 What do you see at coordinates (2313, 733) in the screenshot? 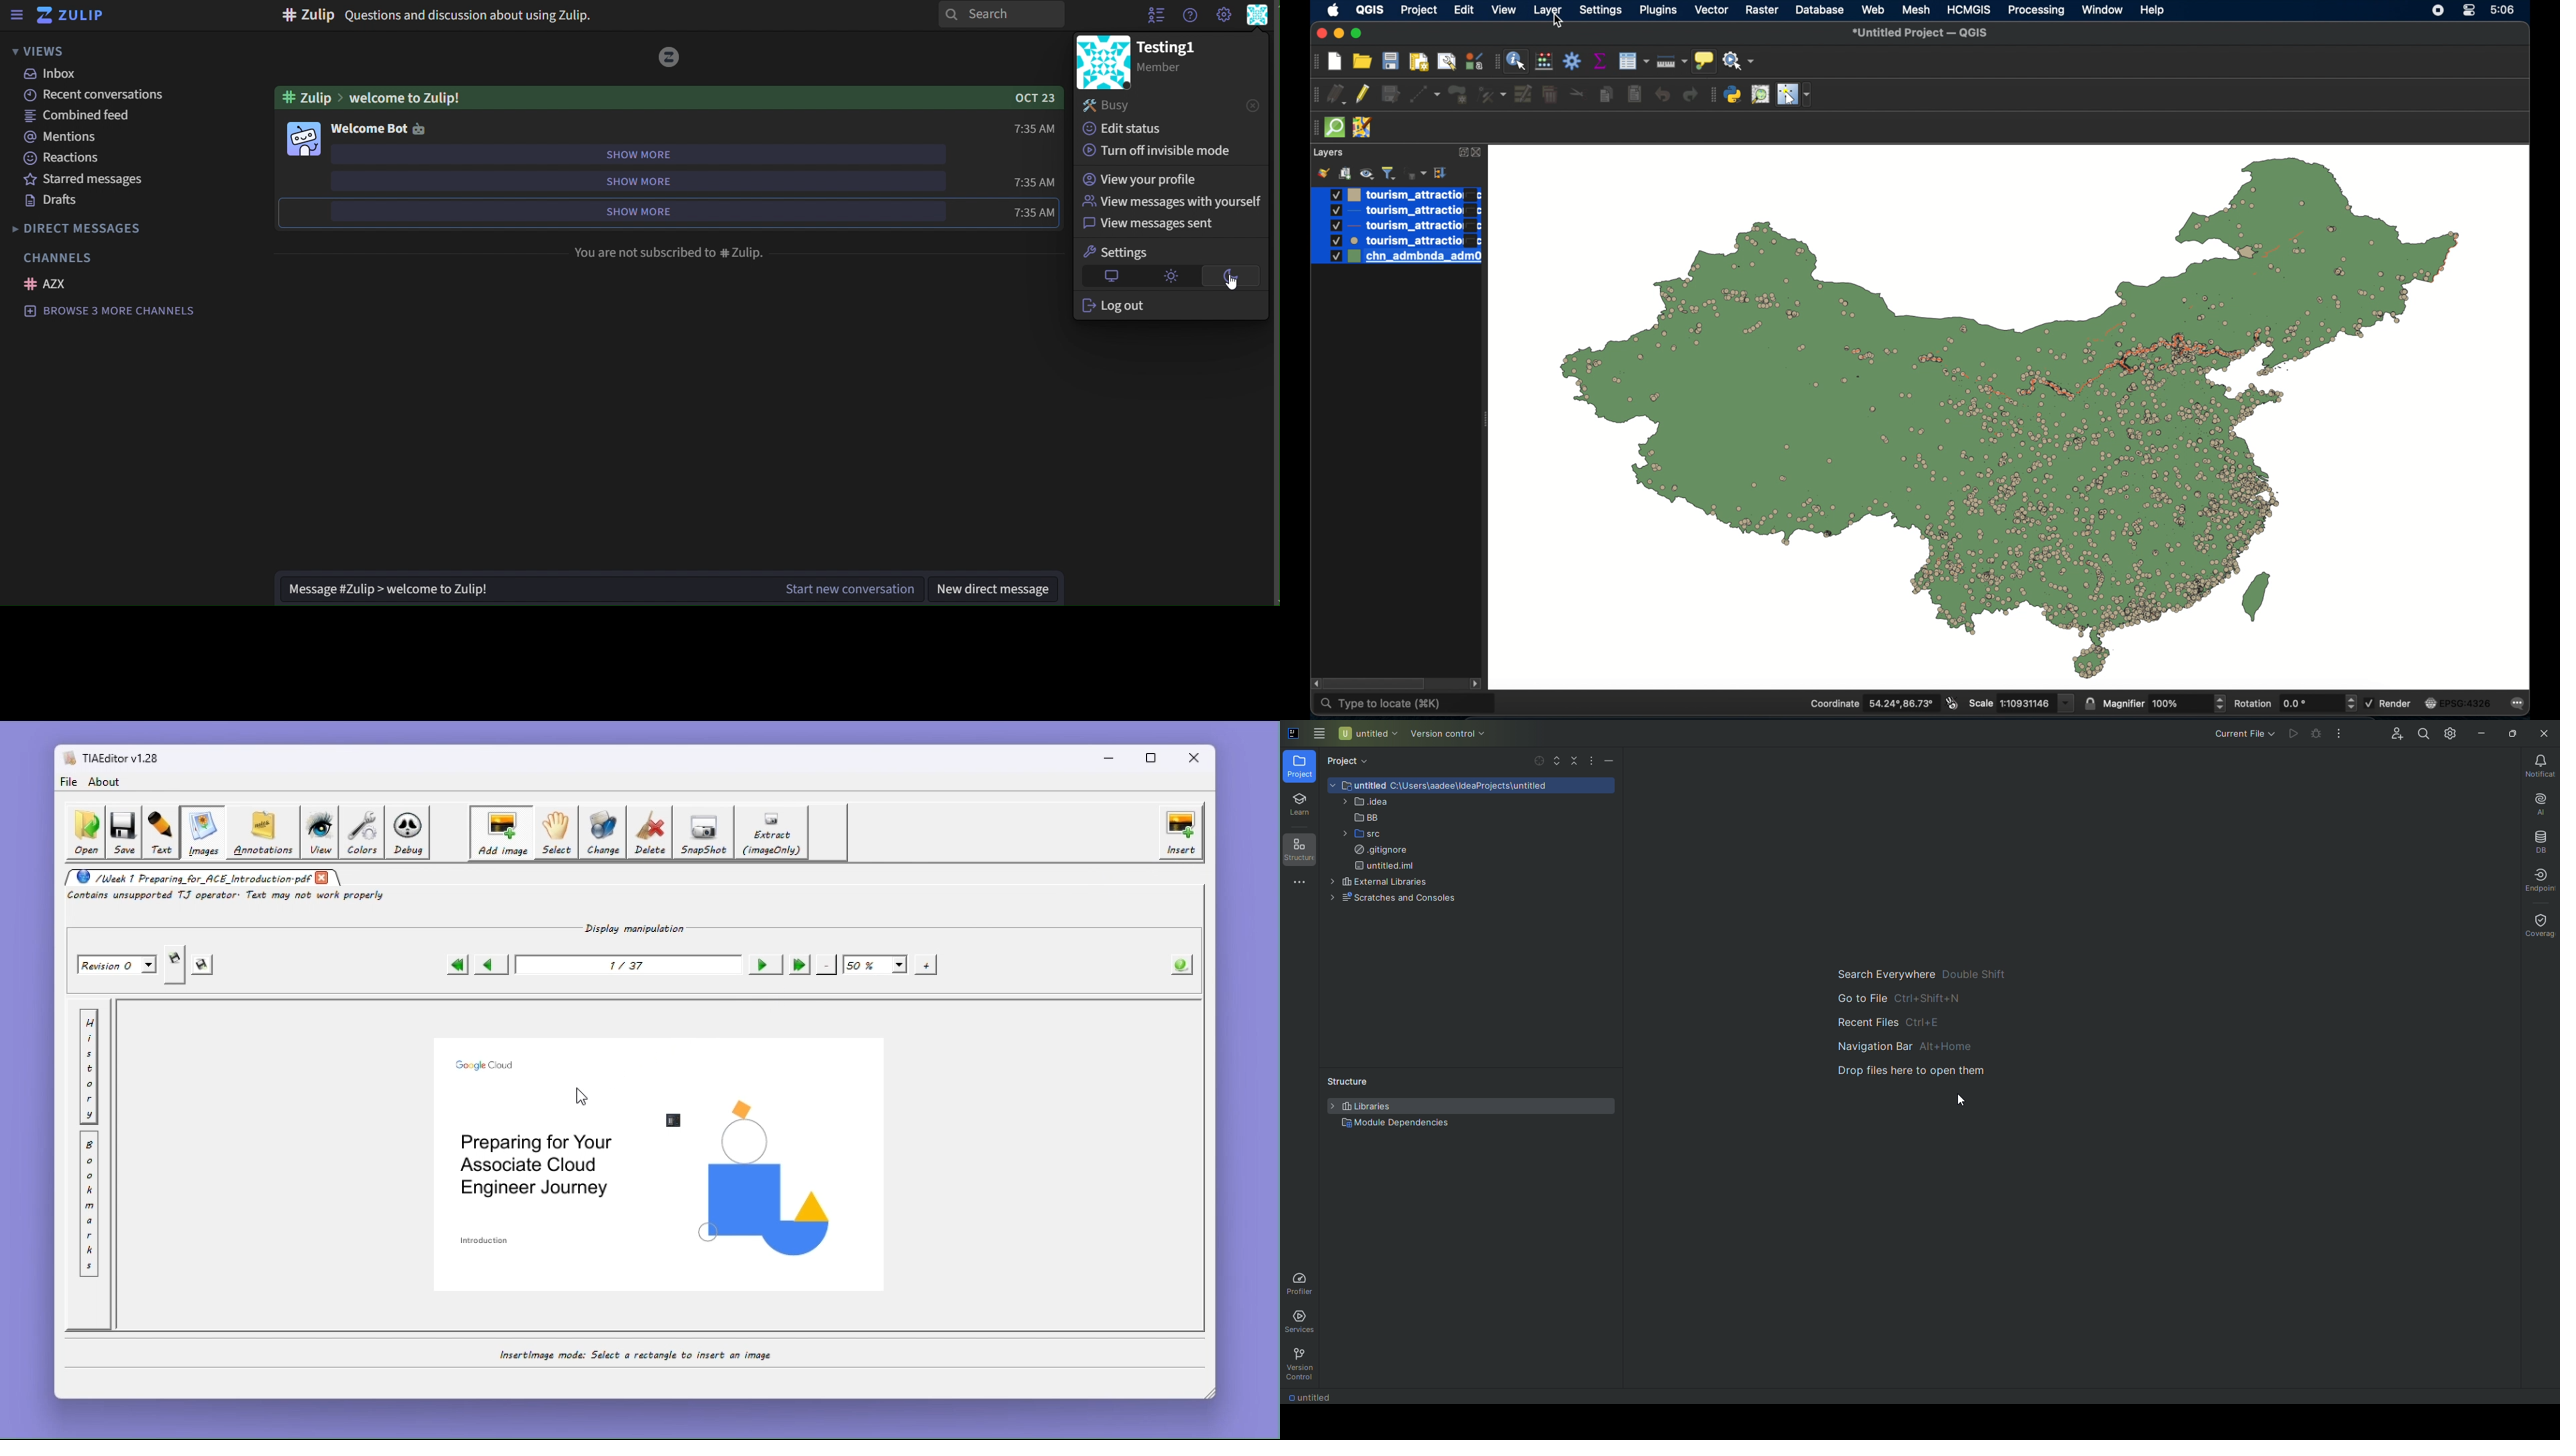
I see `Debug` at bounding box center [2313, 733].